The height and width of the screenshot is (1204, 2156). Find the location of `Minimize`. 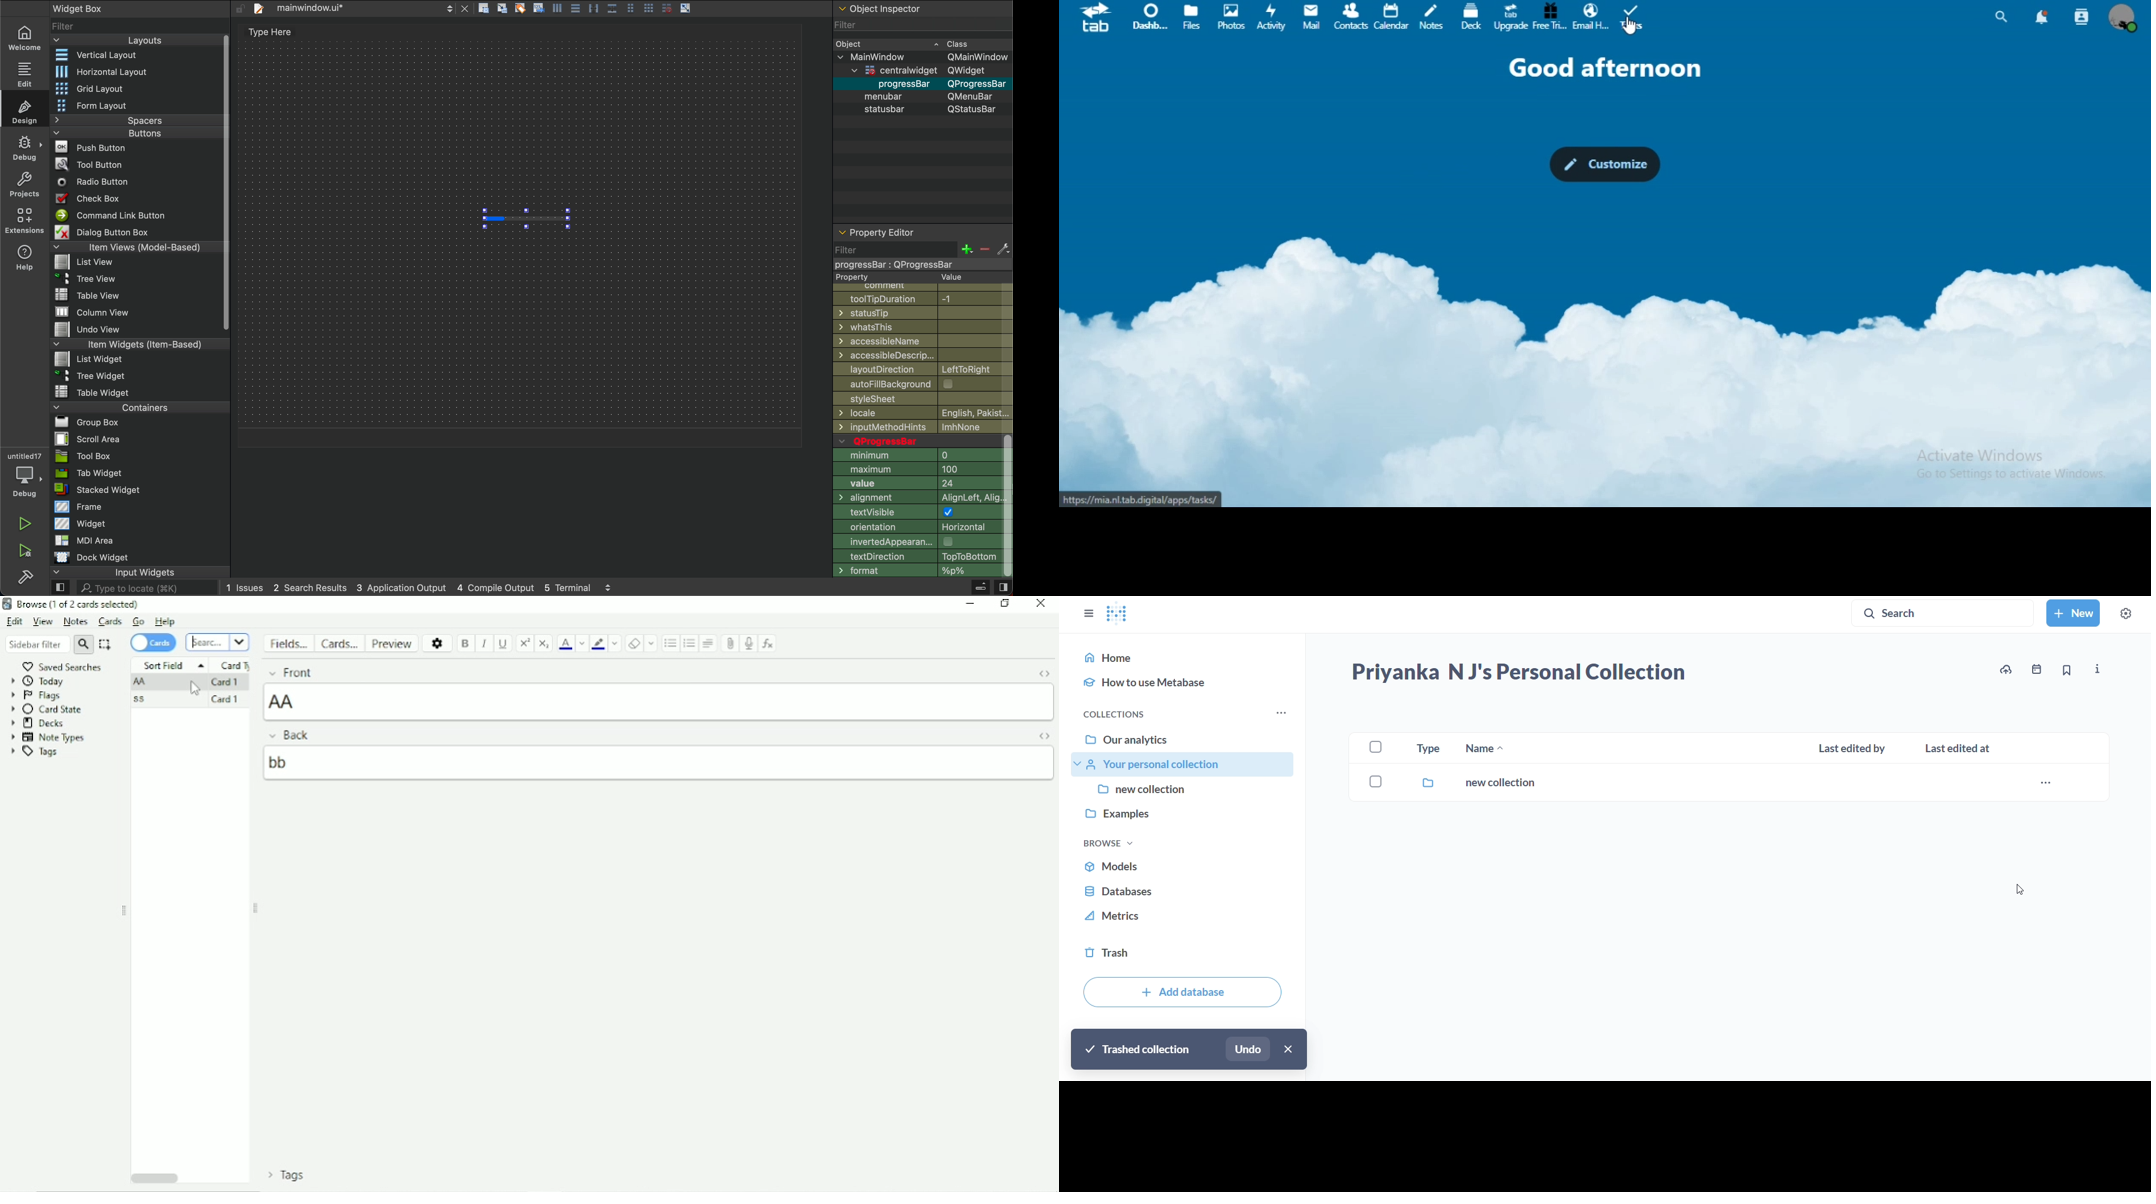

Minimize is located at coordinates (969, 606).